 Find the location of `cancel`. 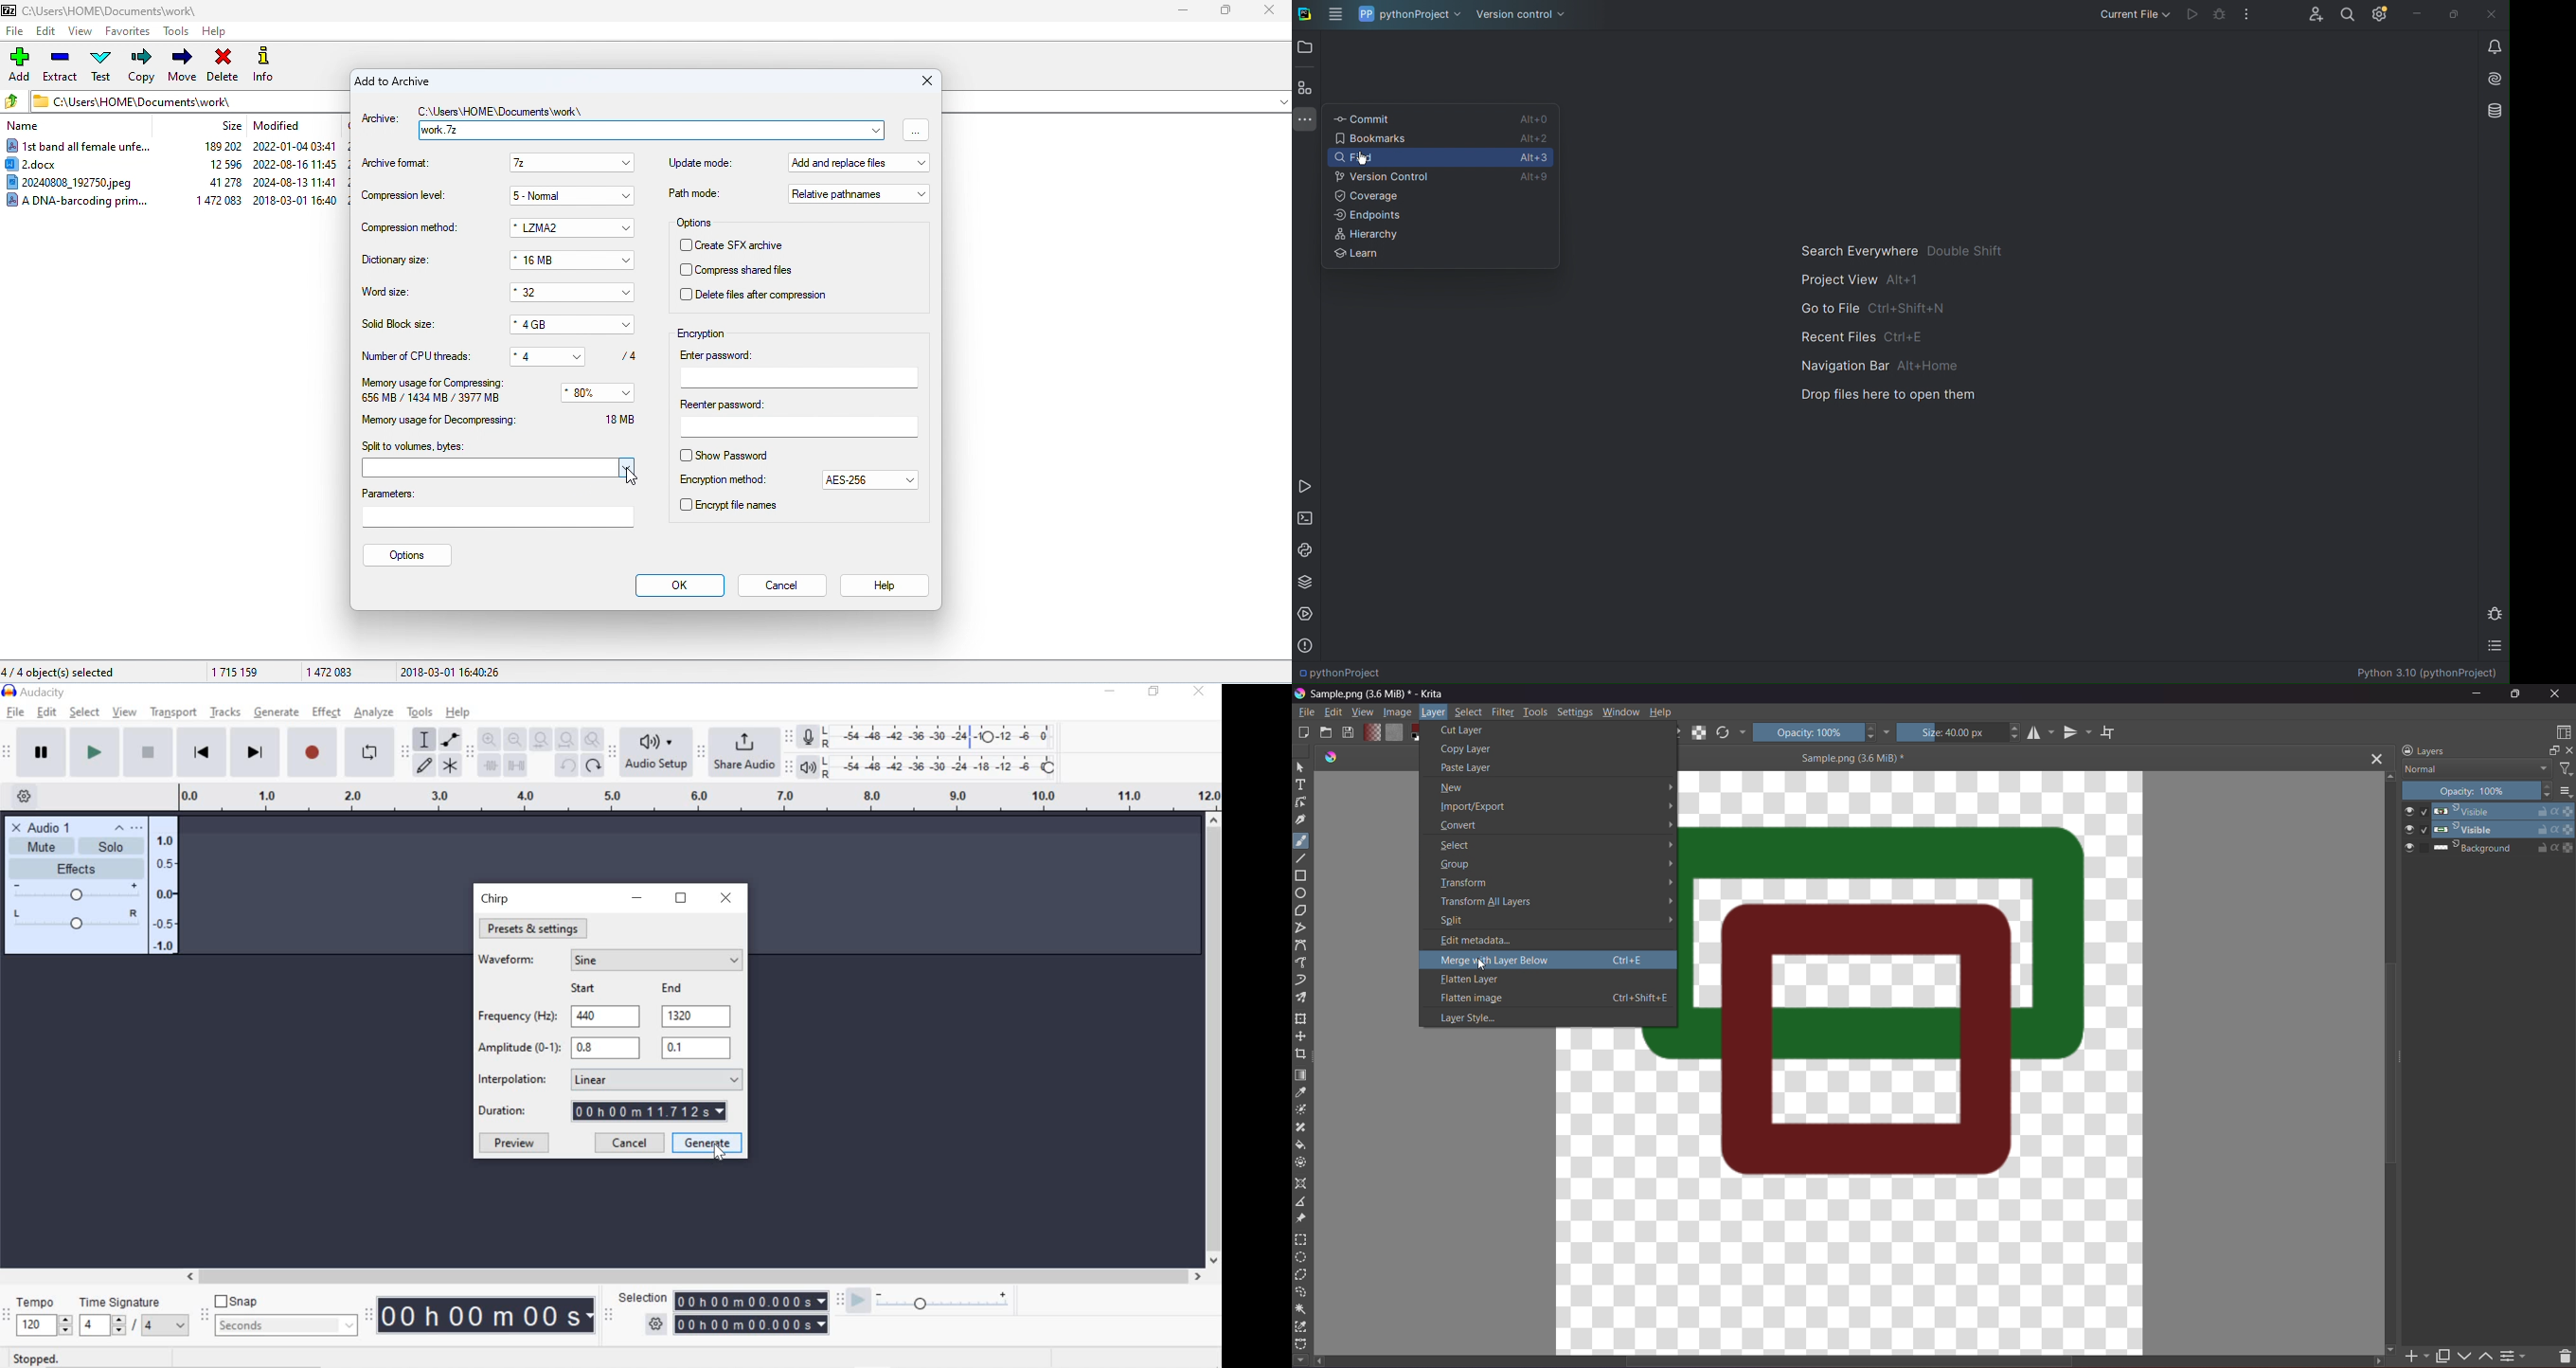

cancel is located at coordinates (628, 1143).